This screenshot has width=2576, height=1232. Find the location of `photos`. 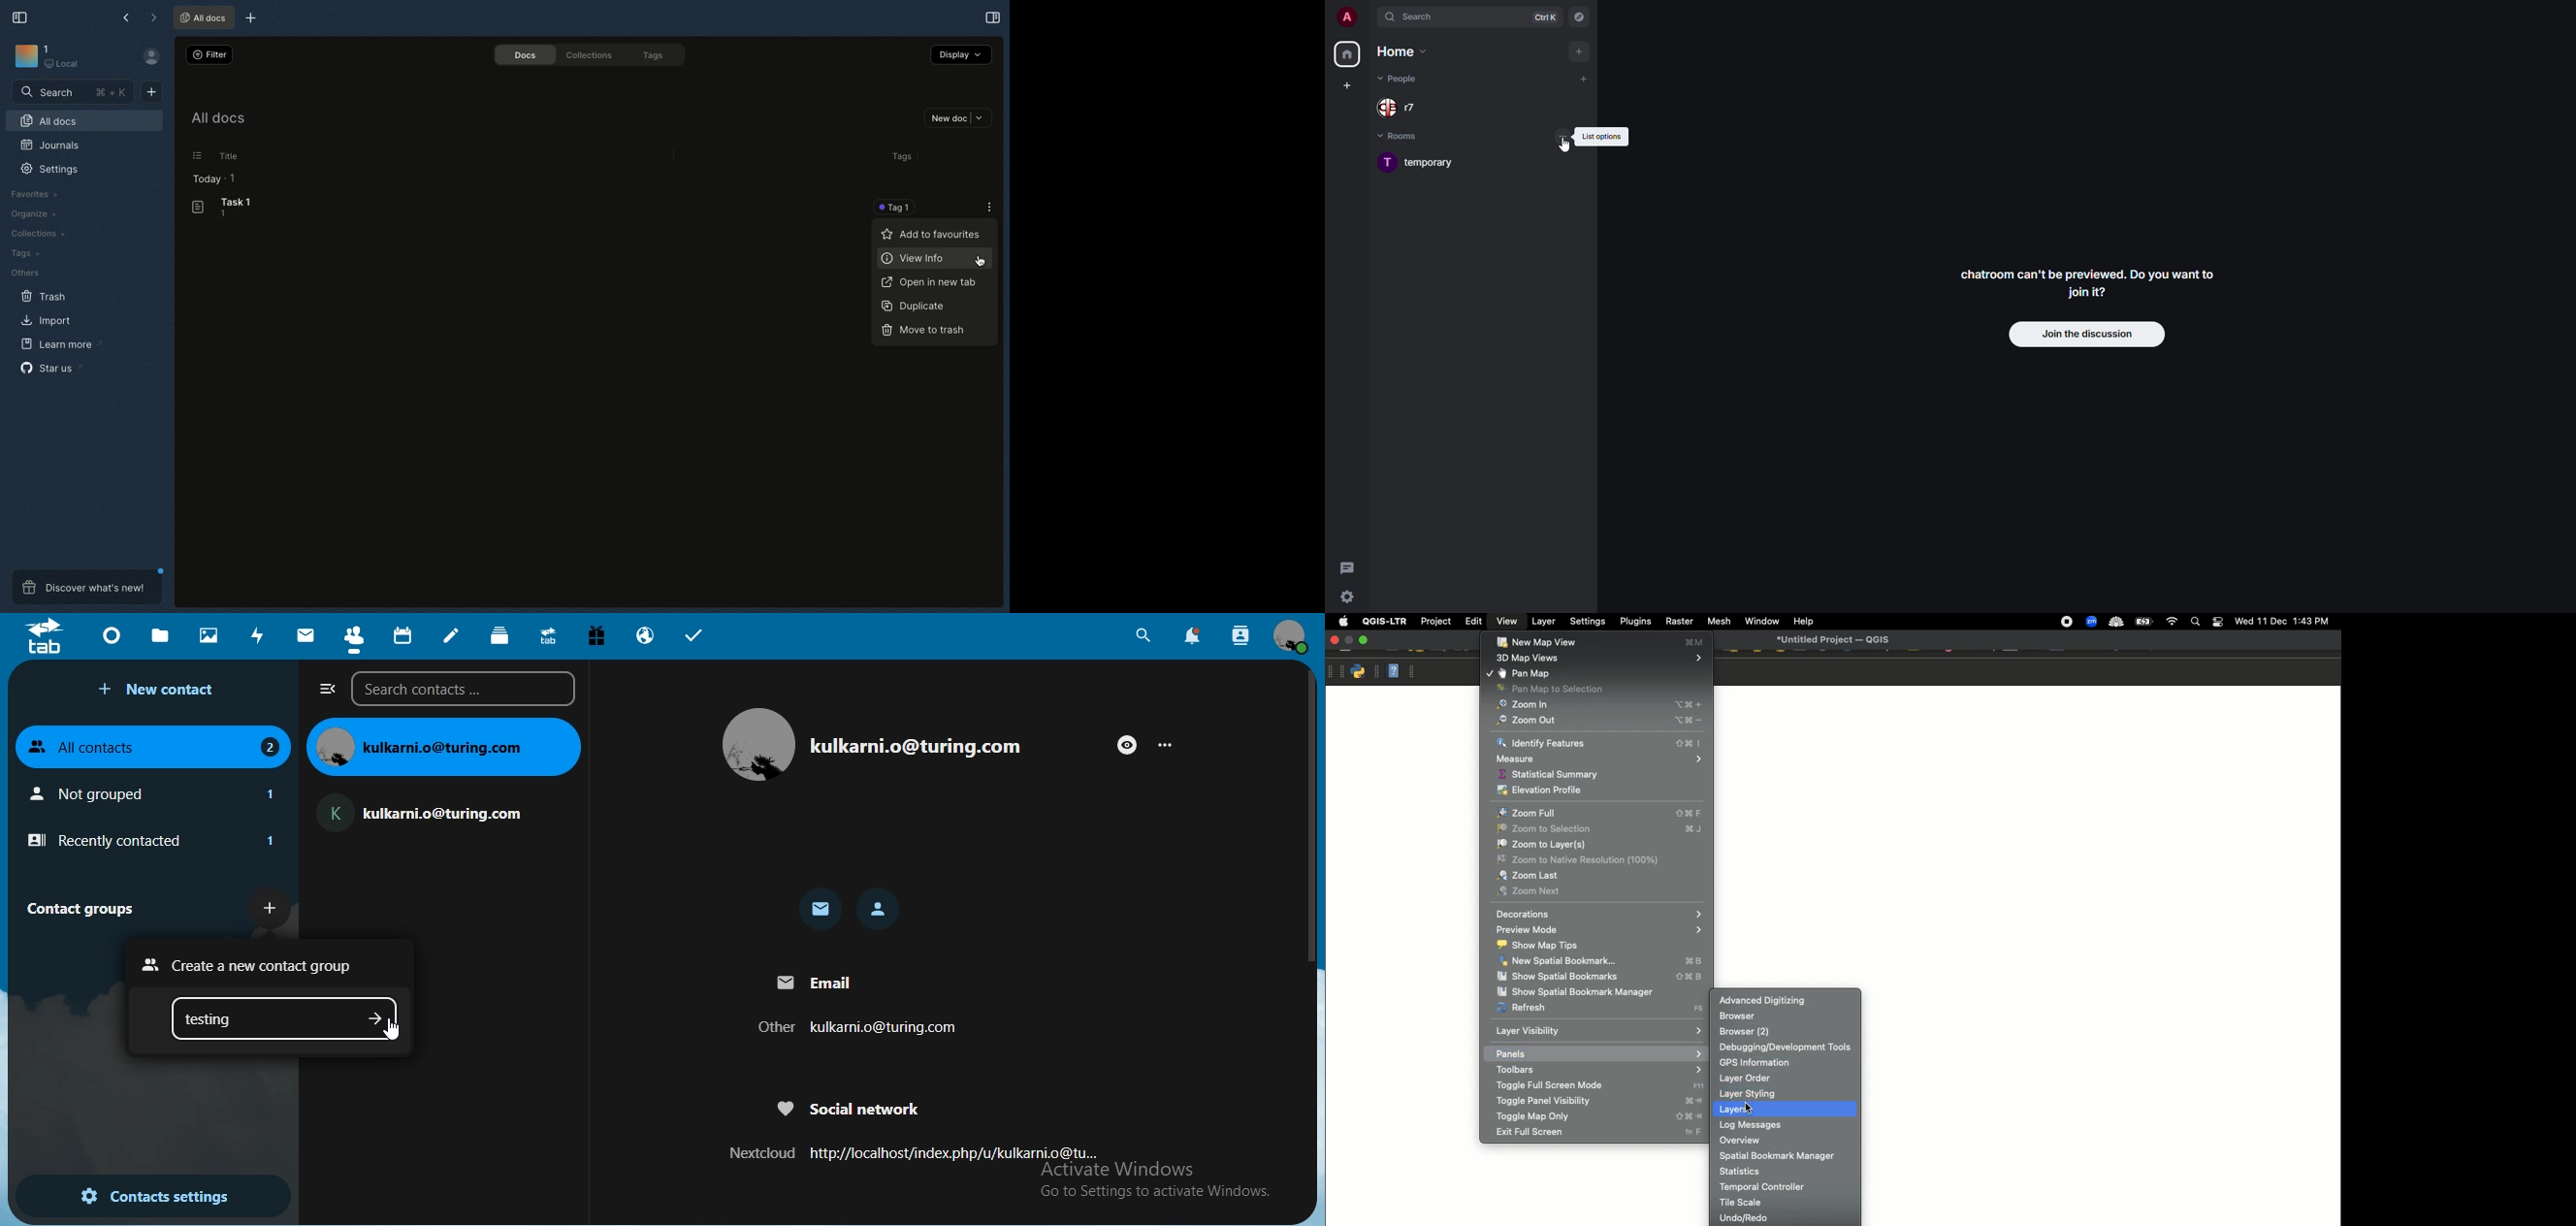

photos is located at coordinates (210, 634).